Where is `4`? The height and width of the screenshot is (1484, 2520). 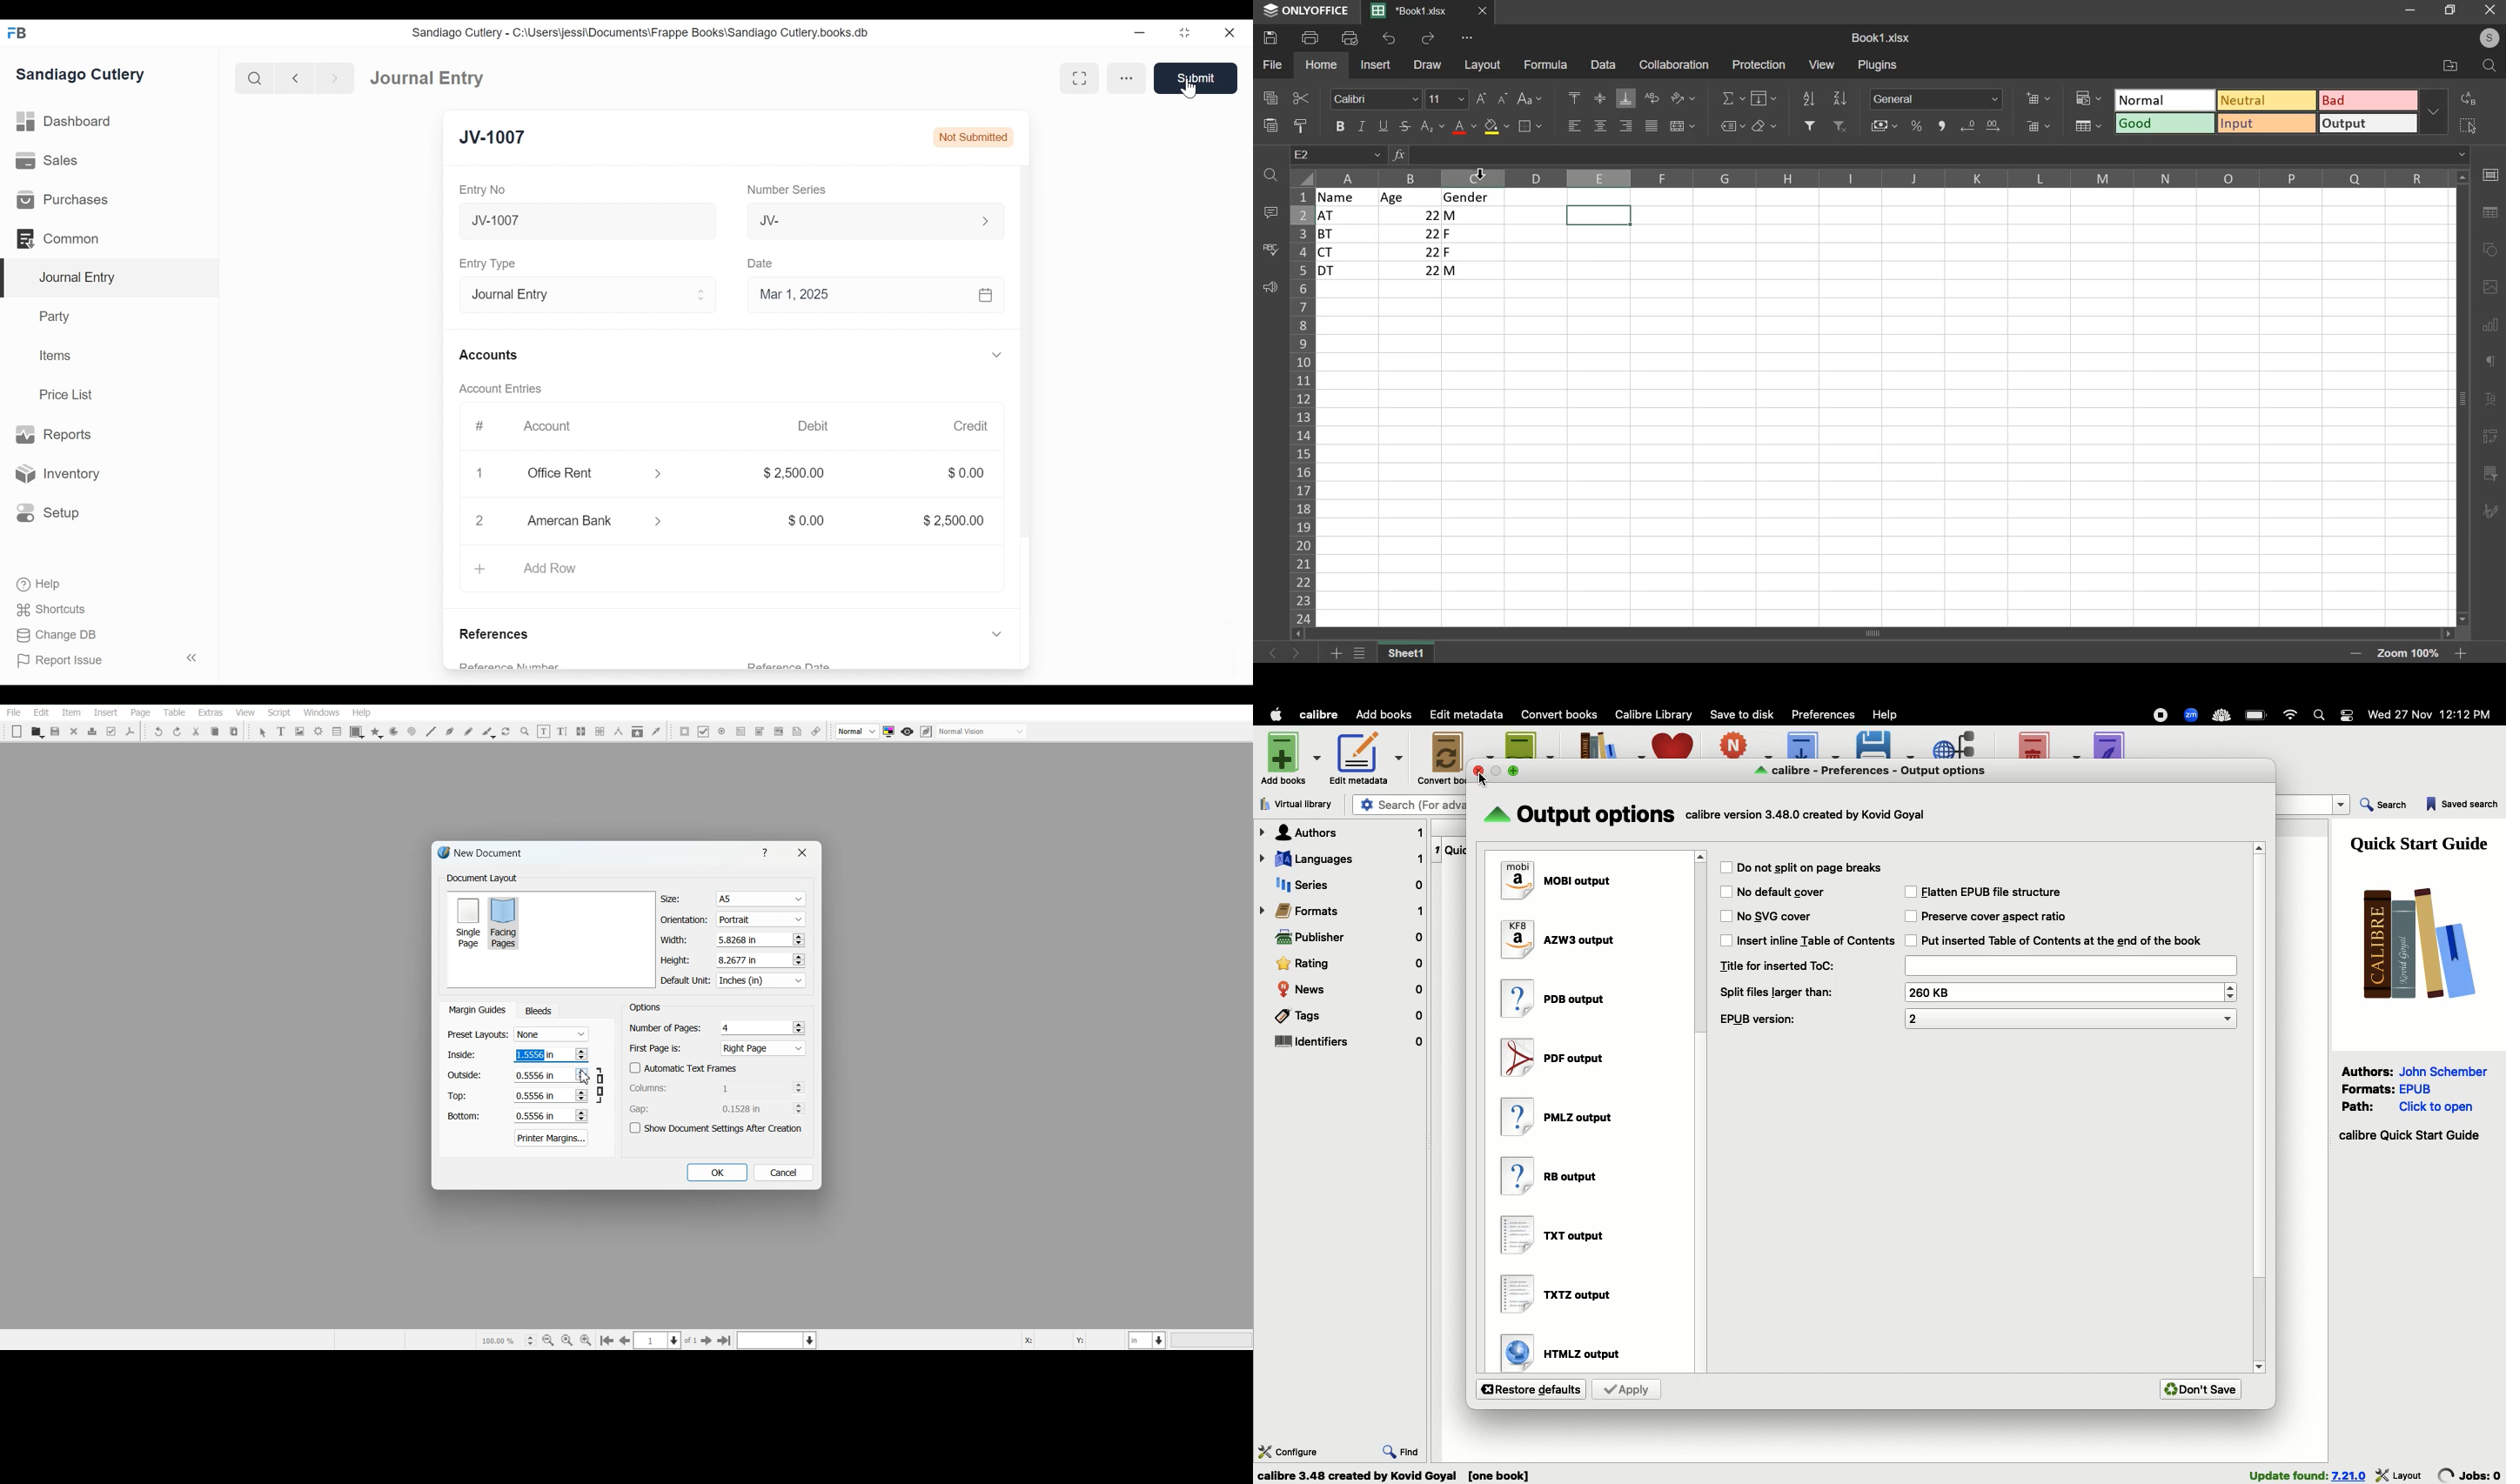 4 is located at coordinates (728, 1028).